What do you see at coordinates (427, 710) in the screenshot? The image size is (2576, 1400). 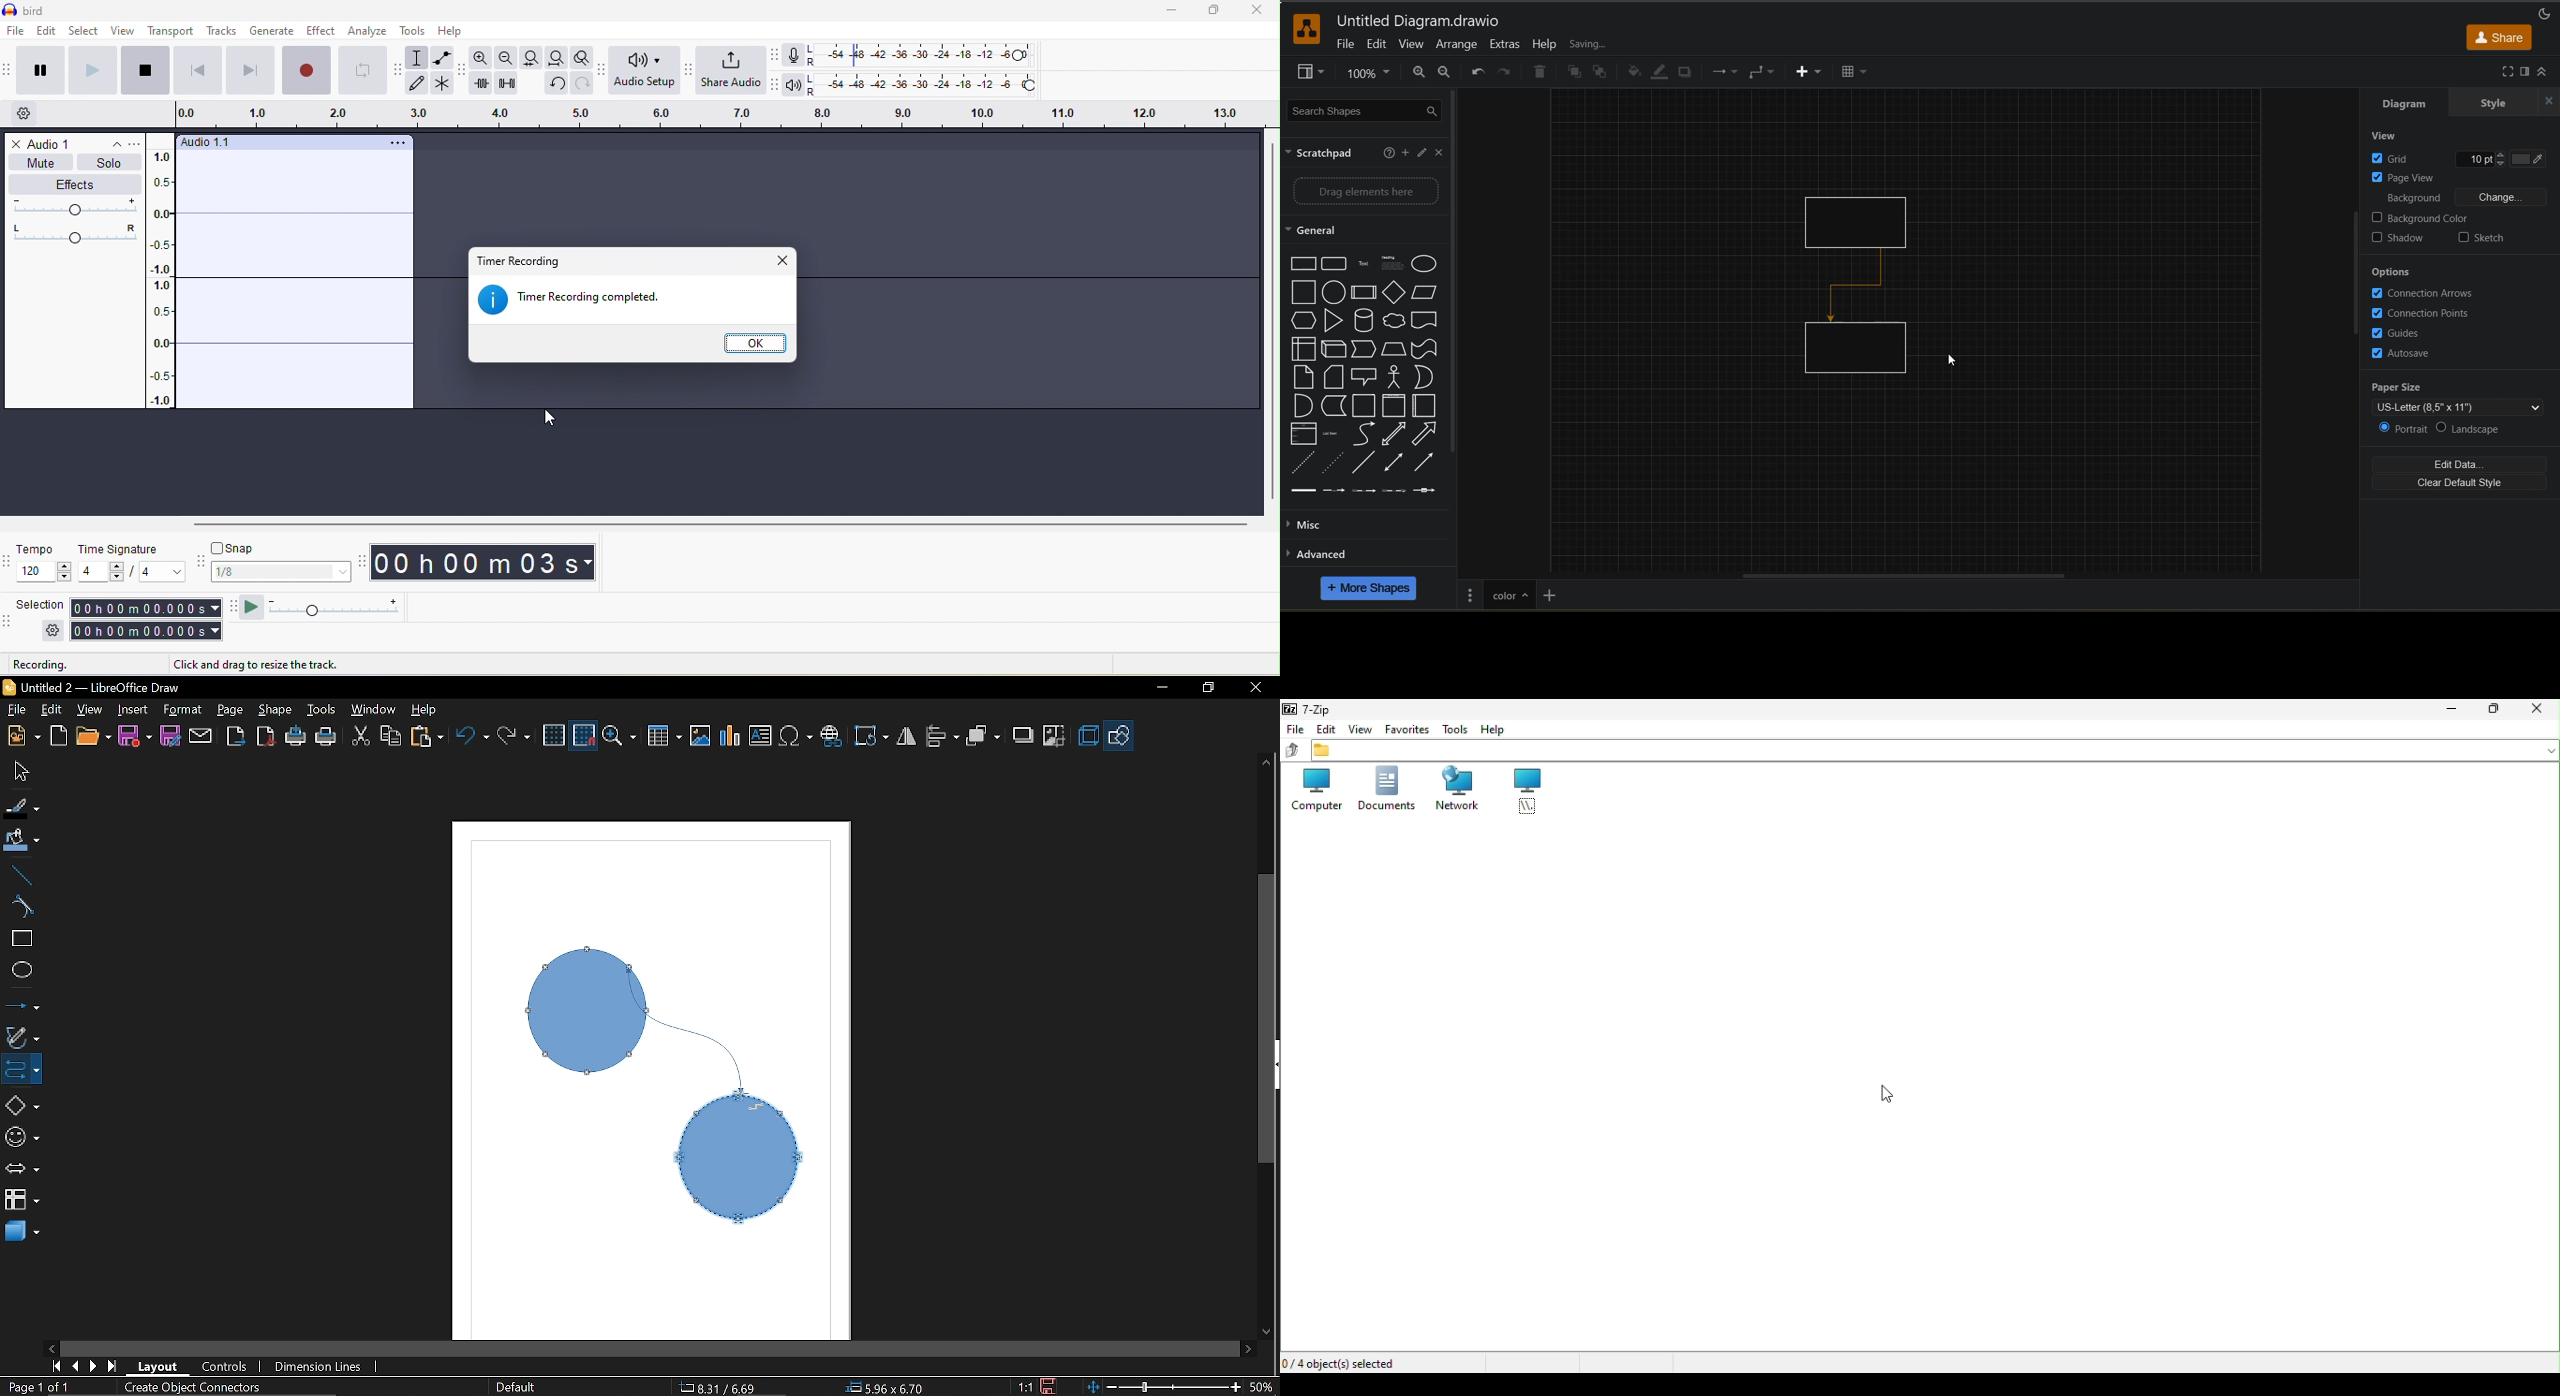 I see `Help` at bounding box center [427, 710].